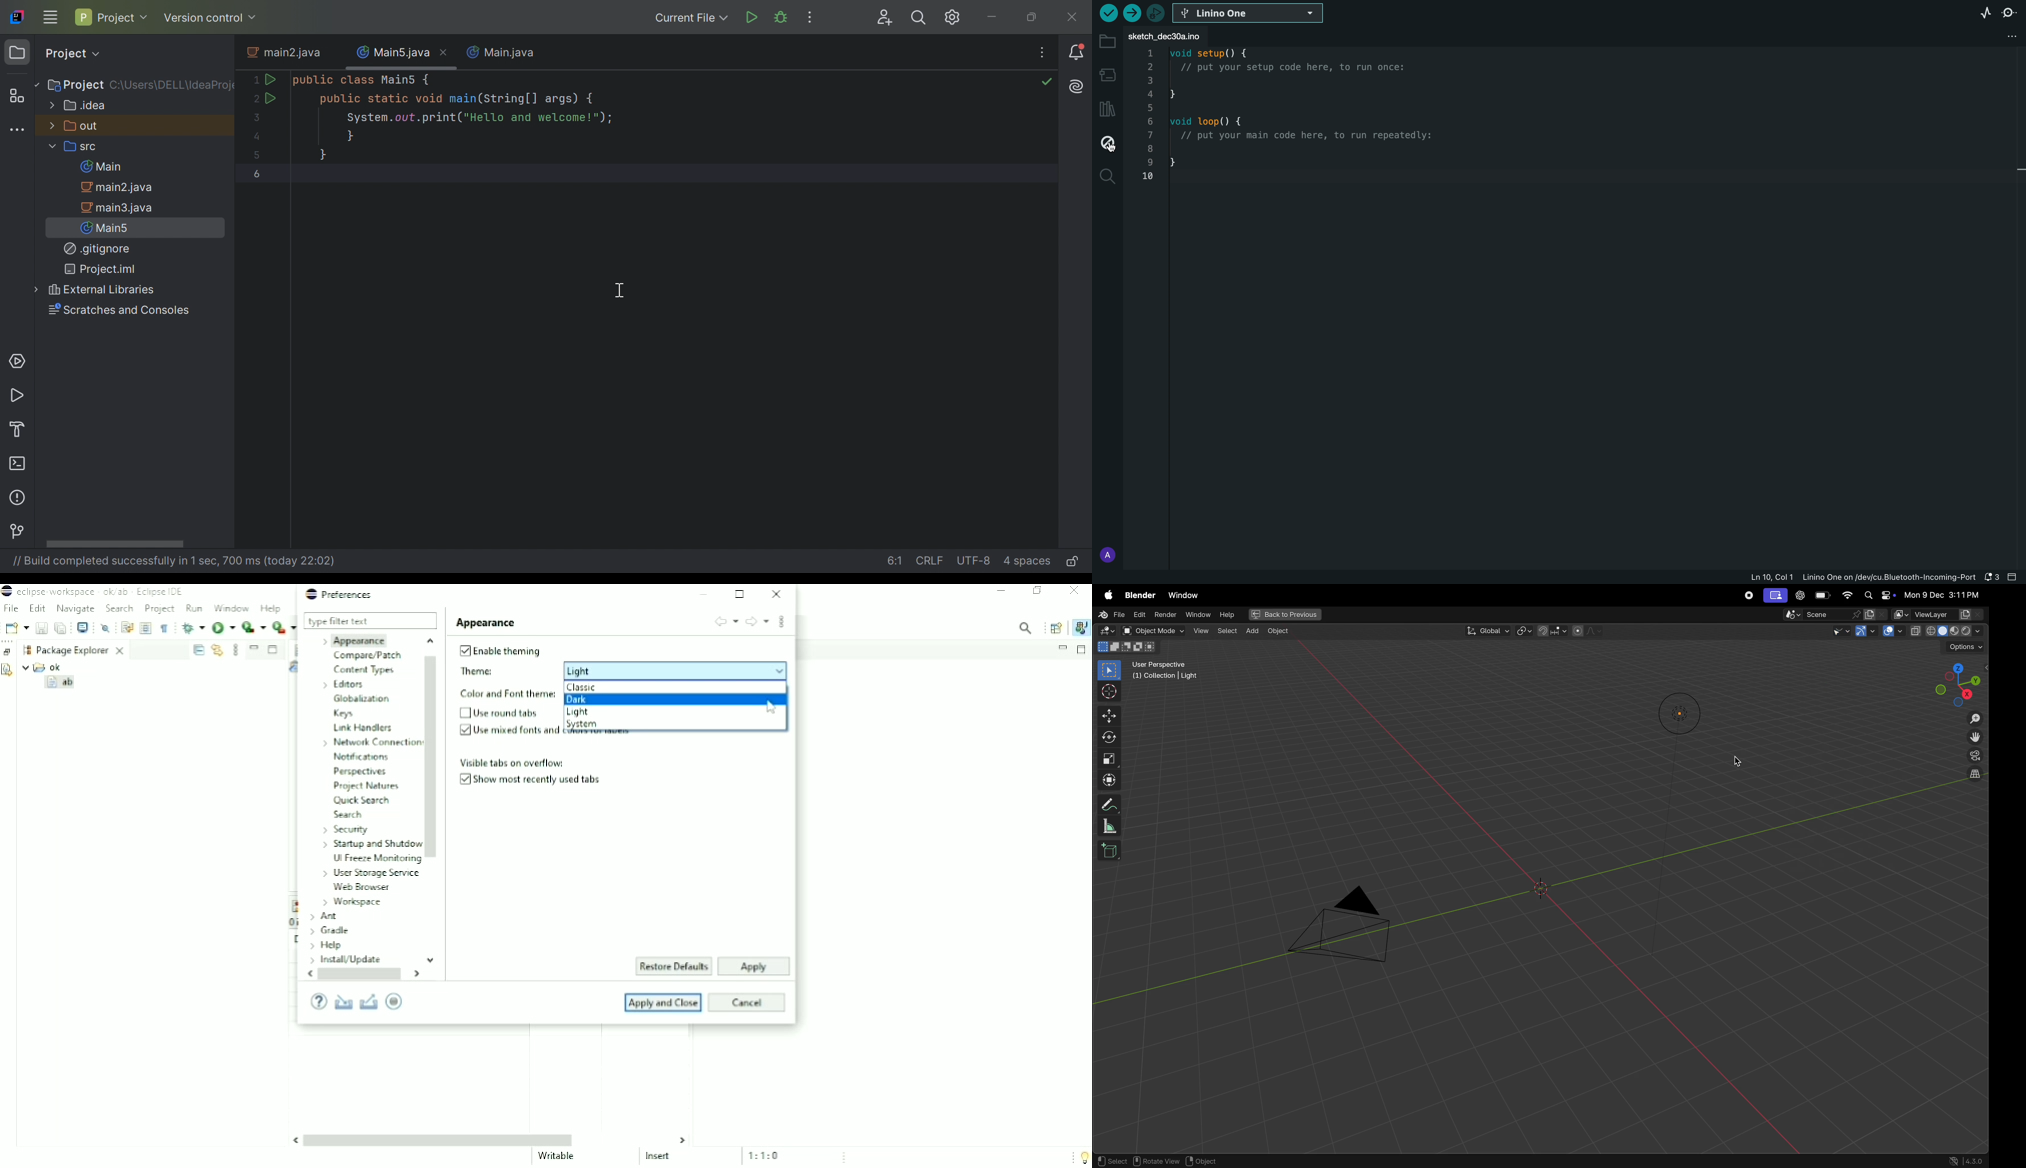 The height and width of the screenshot is (1176, 2044). Describe the element at coordinates (1675, 713) in the screenshot. I see `lights` at that location.